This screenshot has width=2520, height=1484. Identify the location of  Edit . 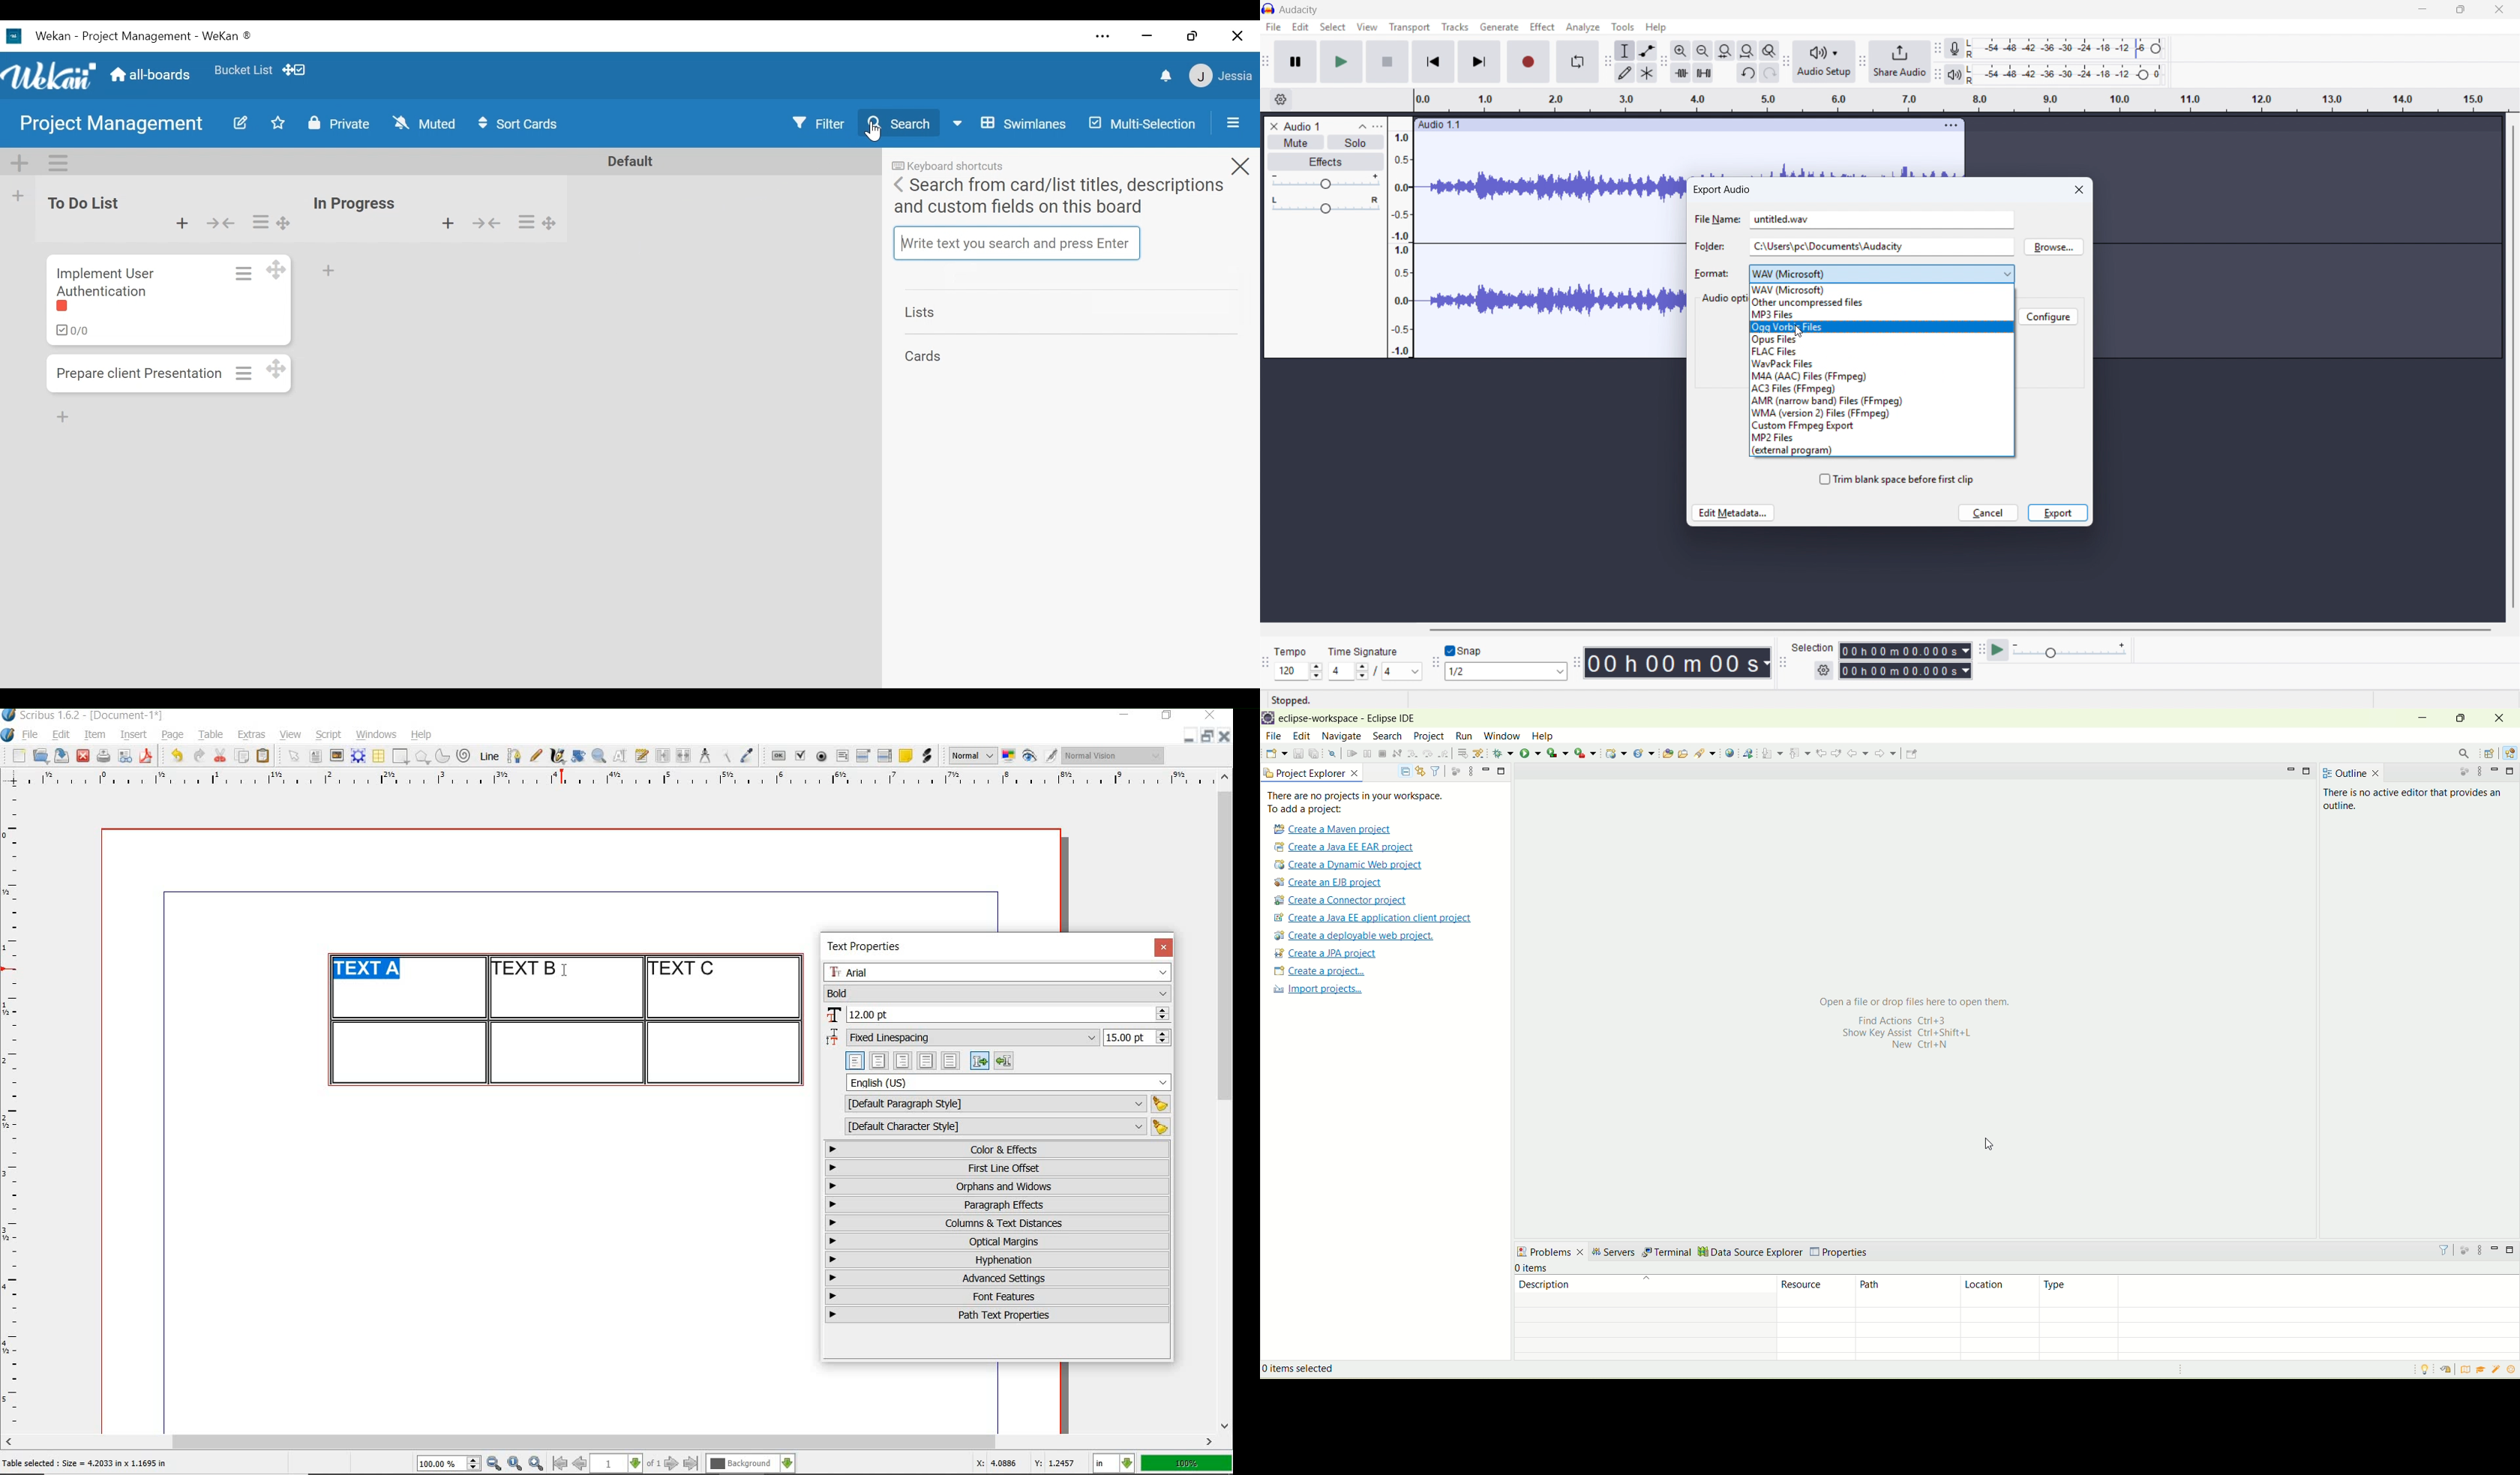
(1300, 28).